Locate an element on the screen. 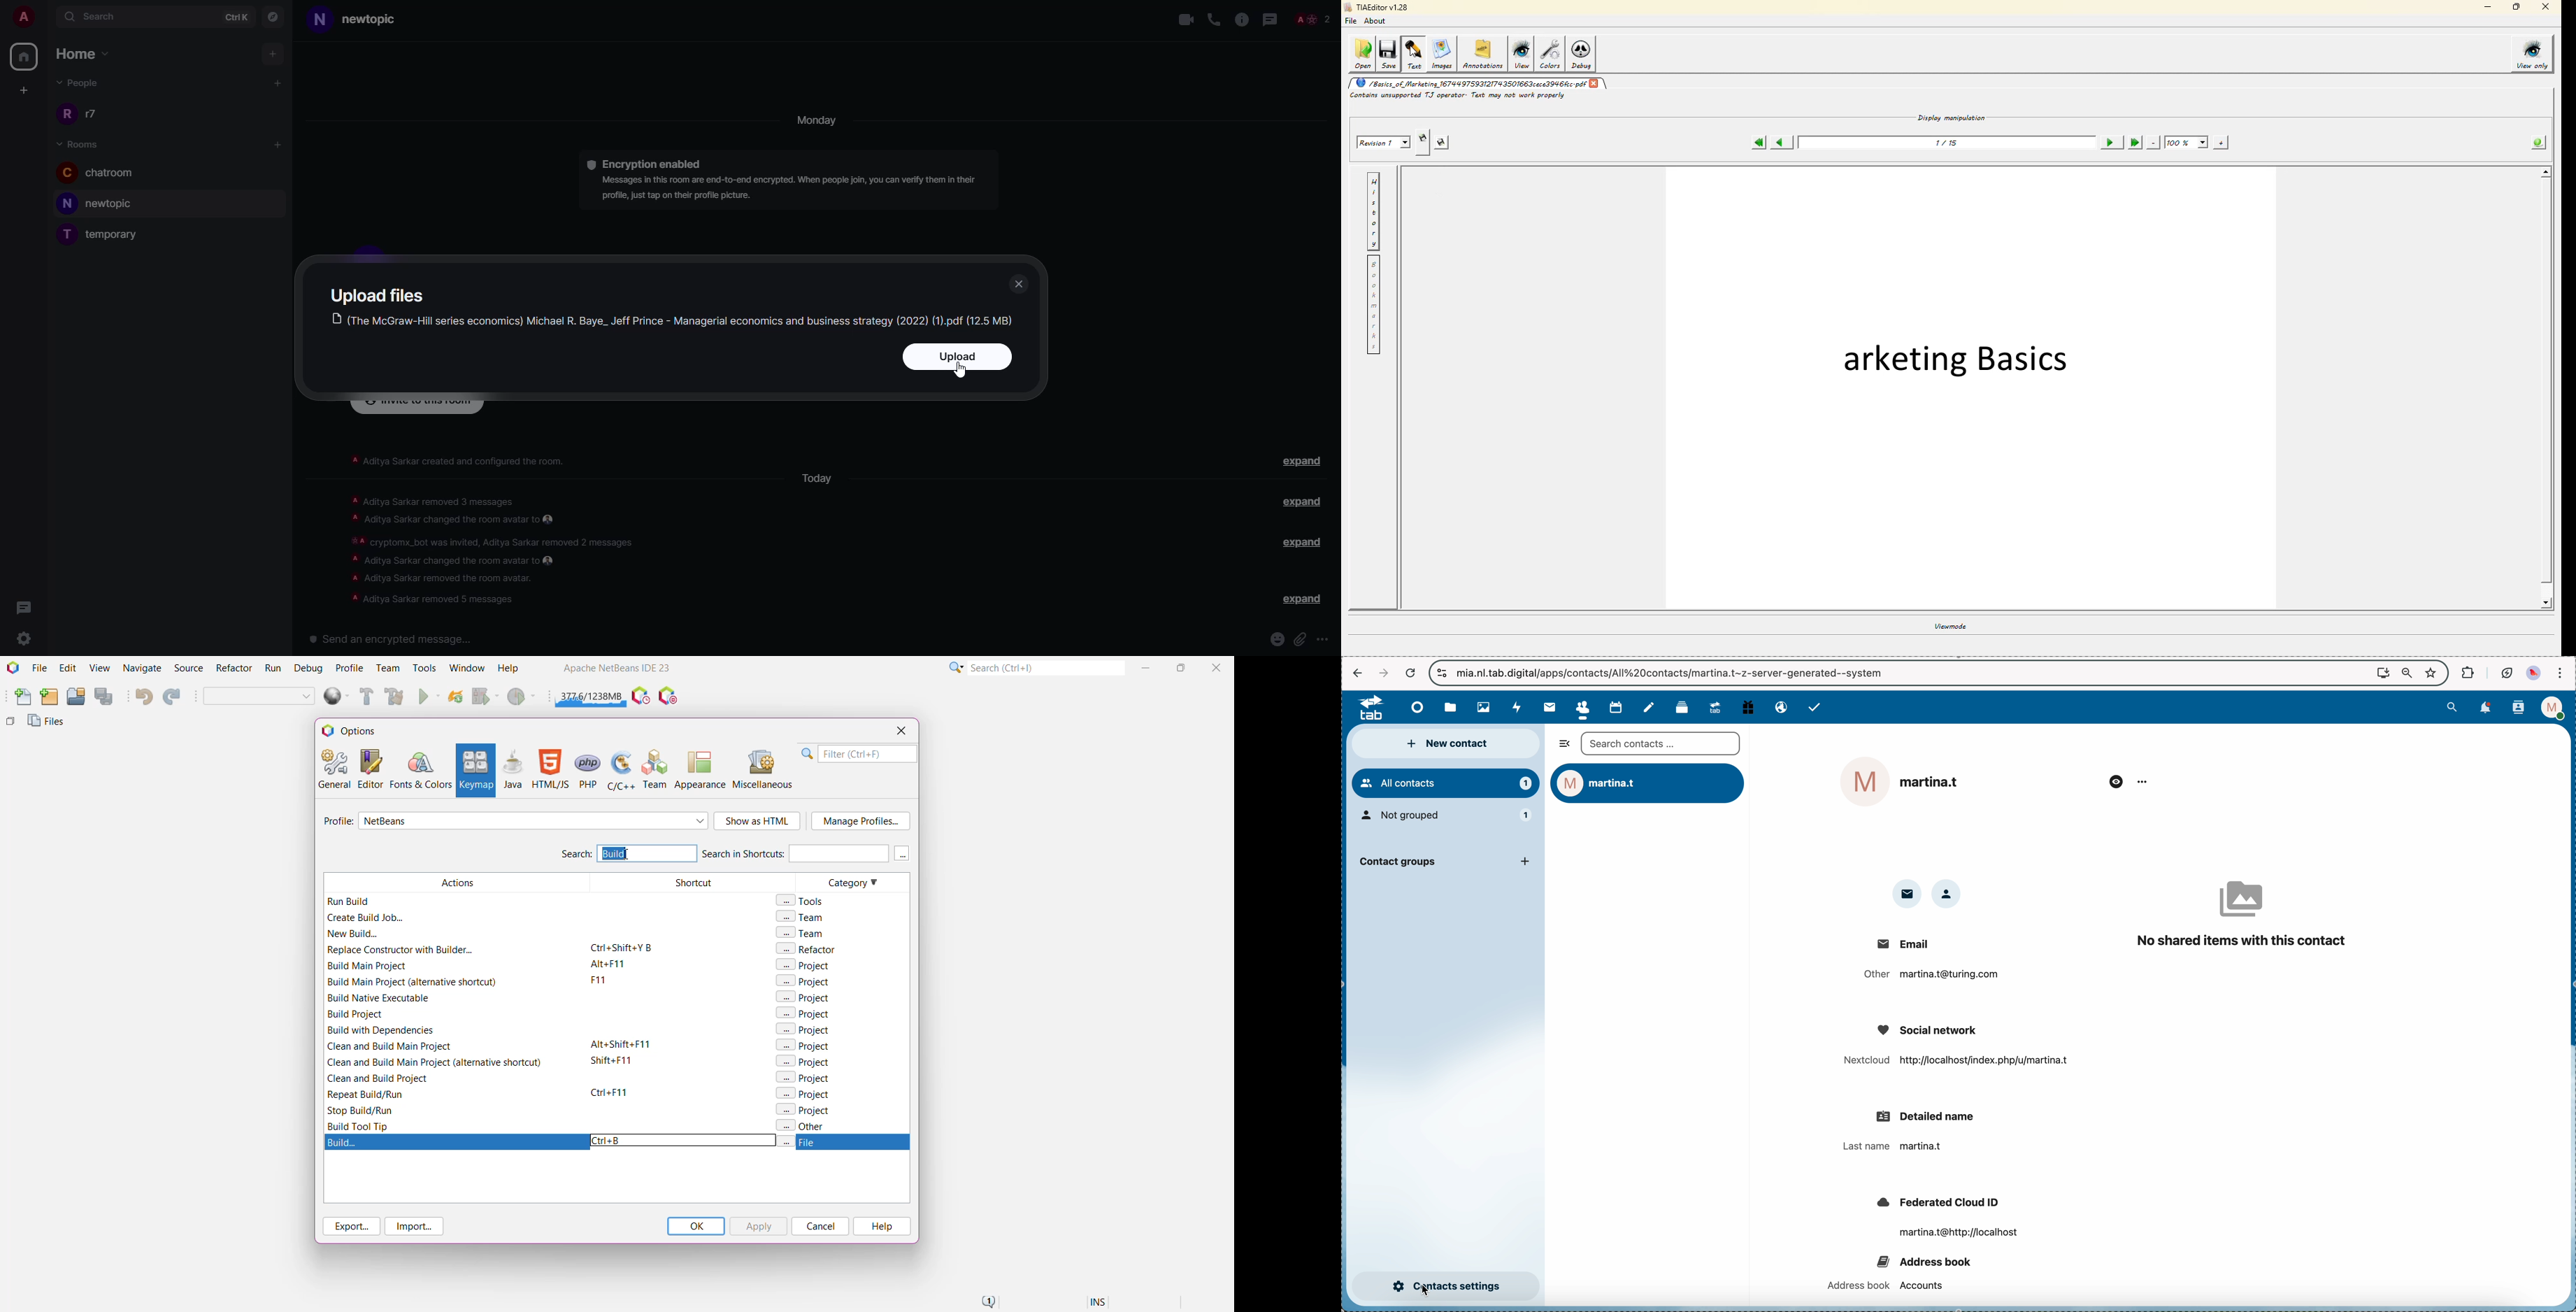  Navigate is located at coordinates (143, 669).